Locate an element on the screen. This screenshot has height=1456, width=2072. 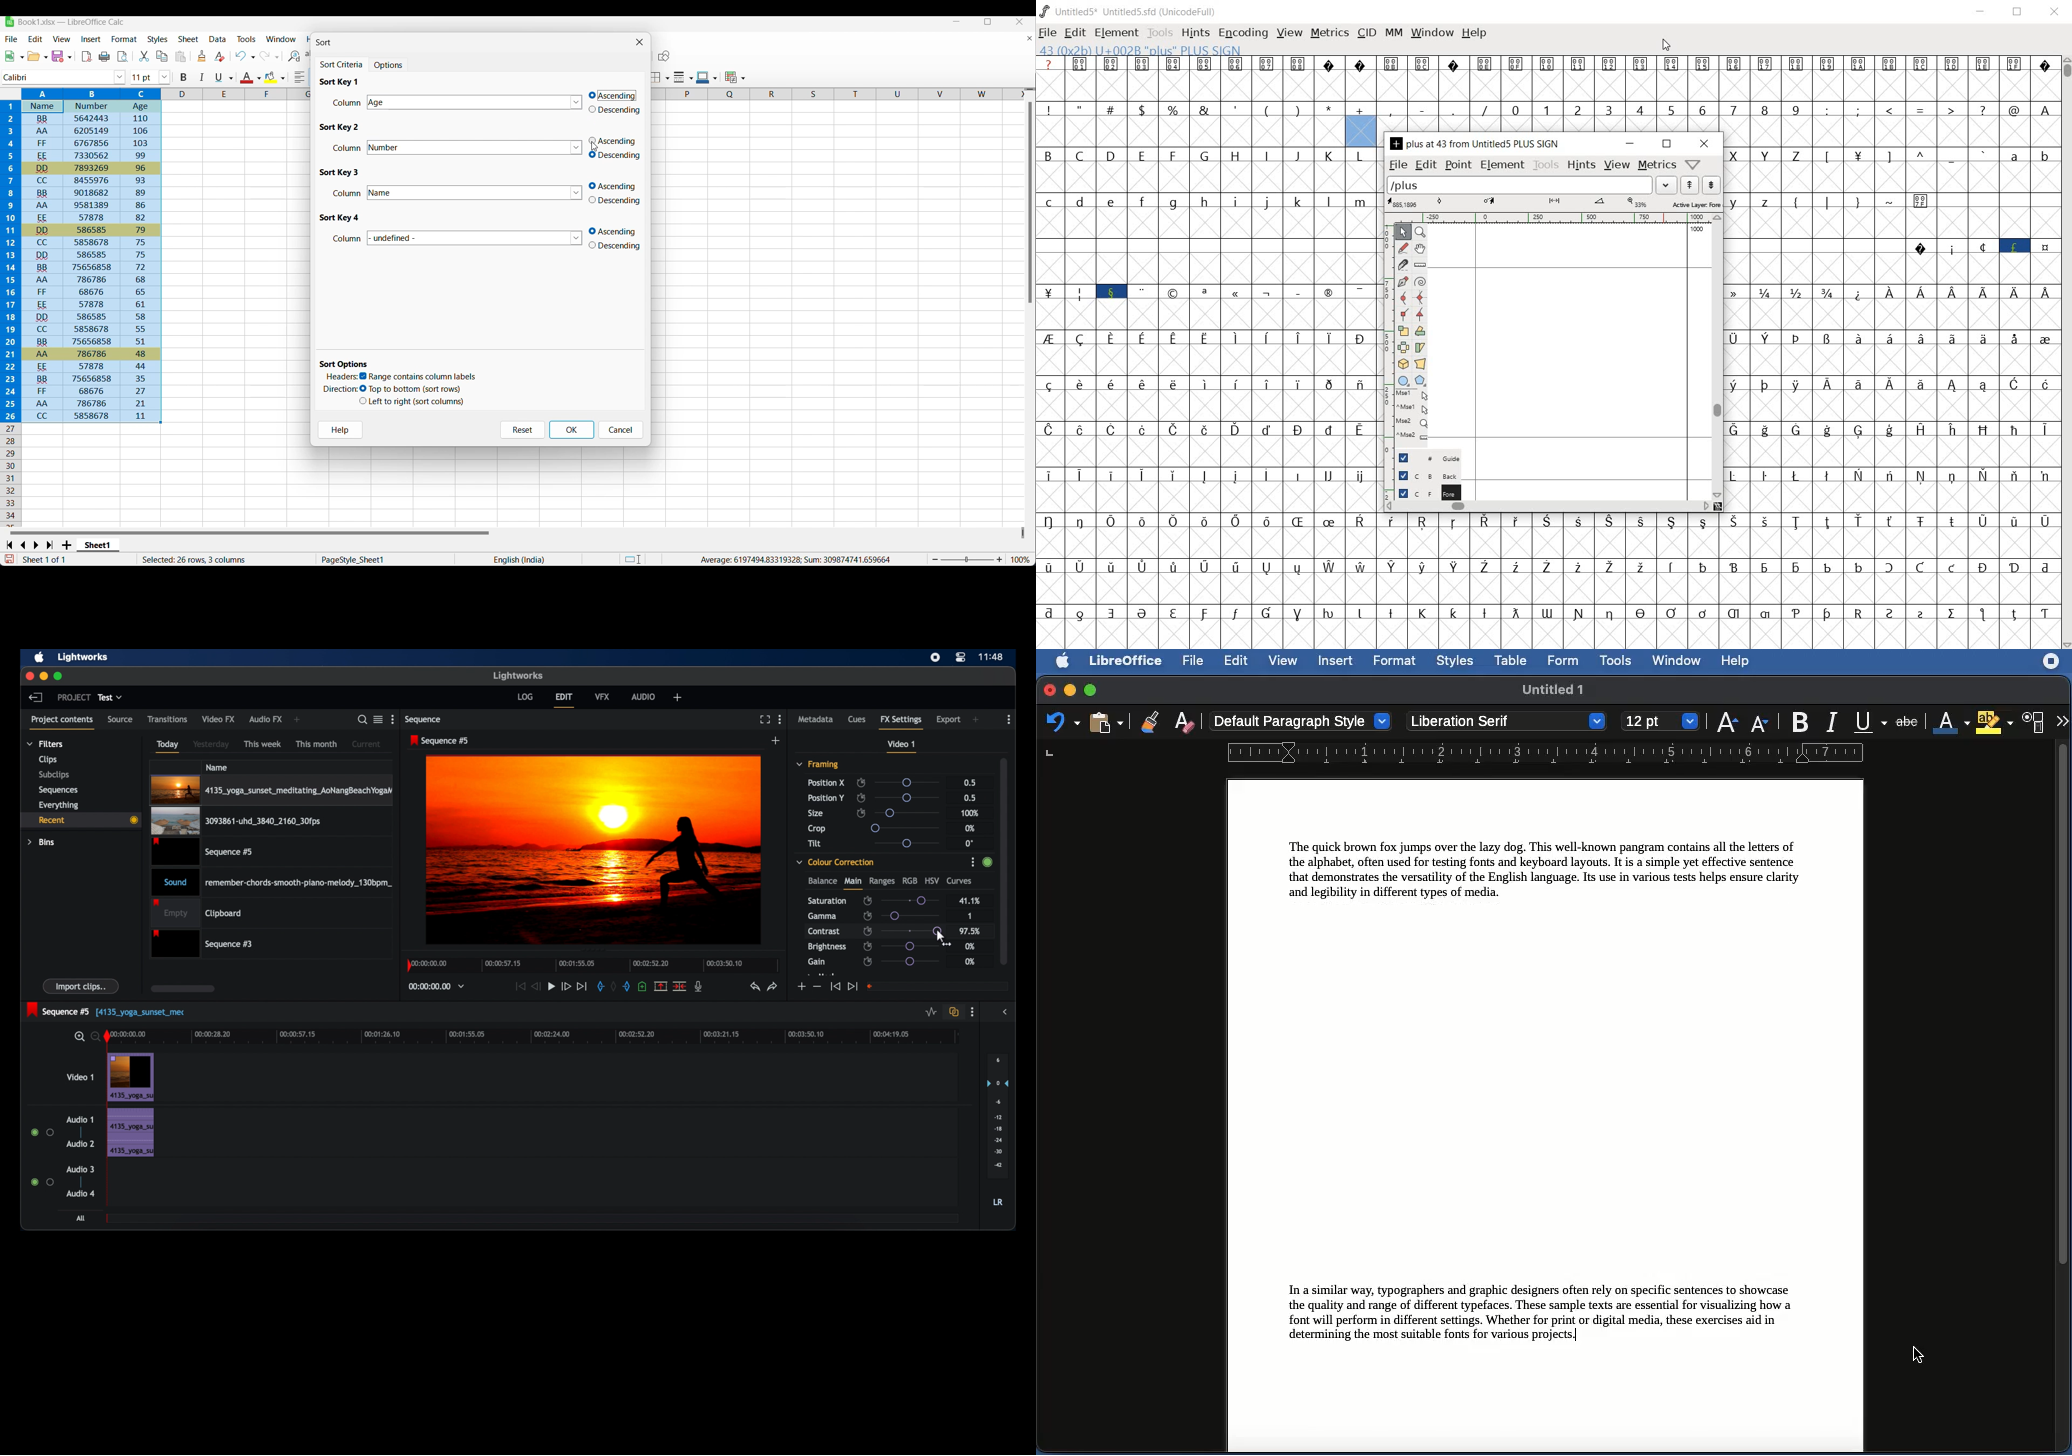
LR is located at coordinates (998, 1203).